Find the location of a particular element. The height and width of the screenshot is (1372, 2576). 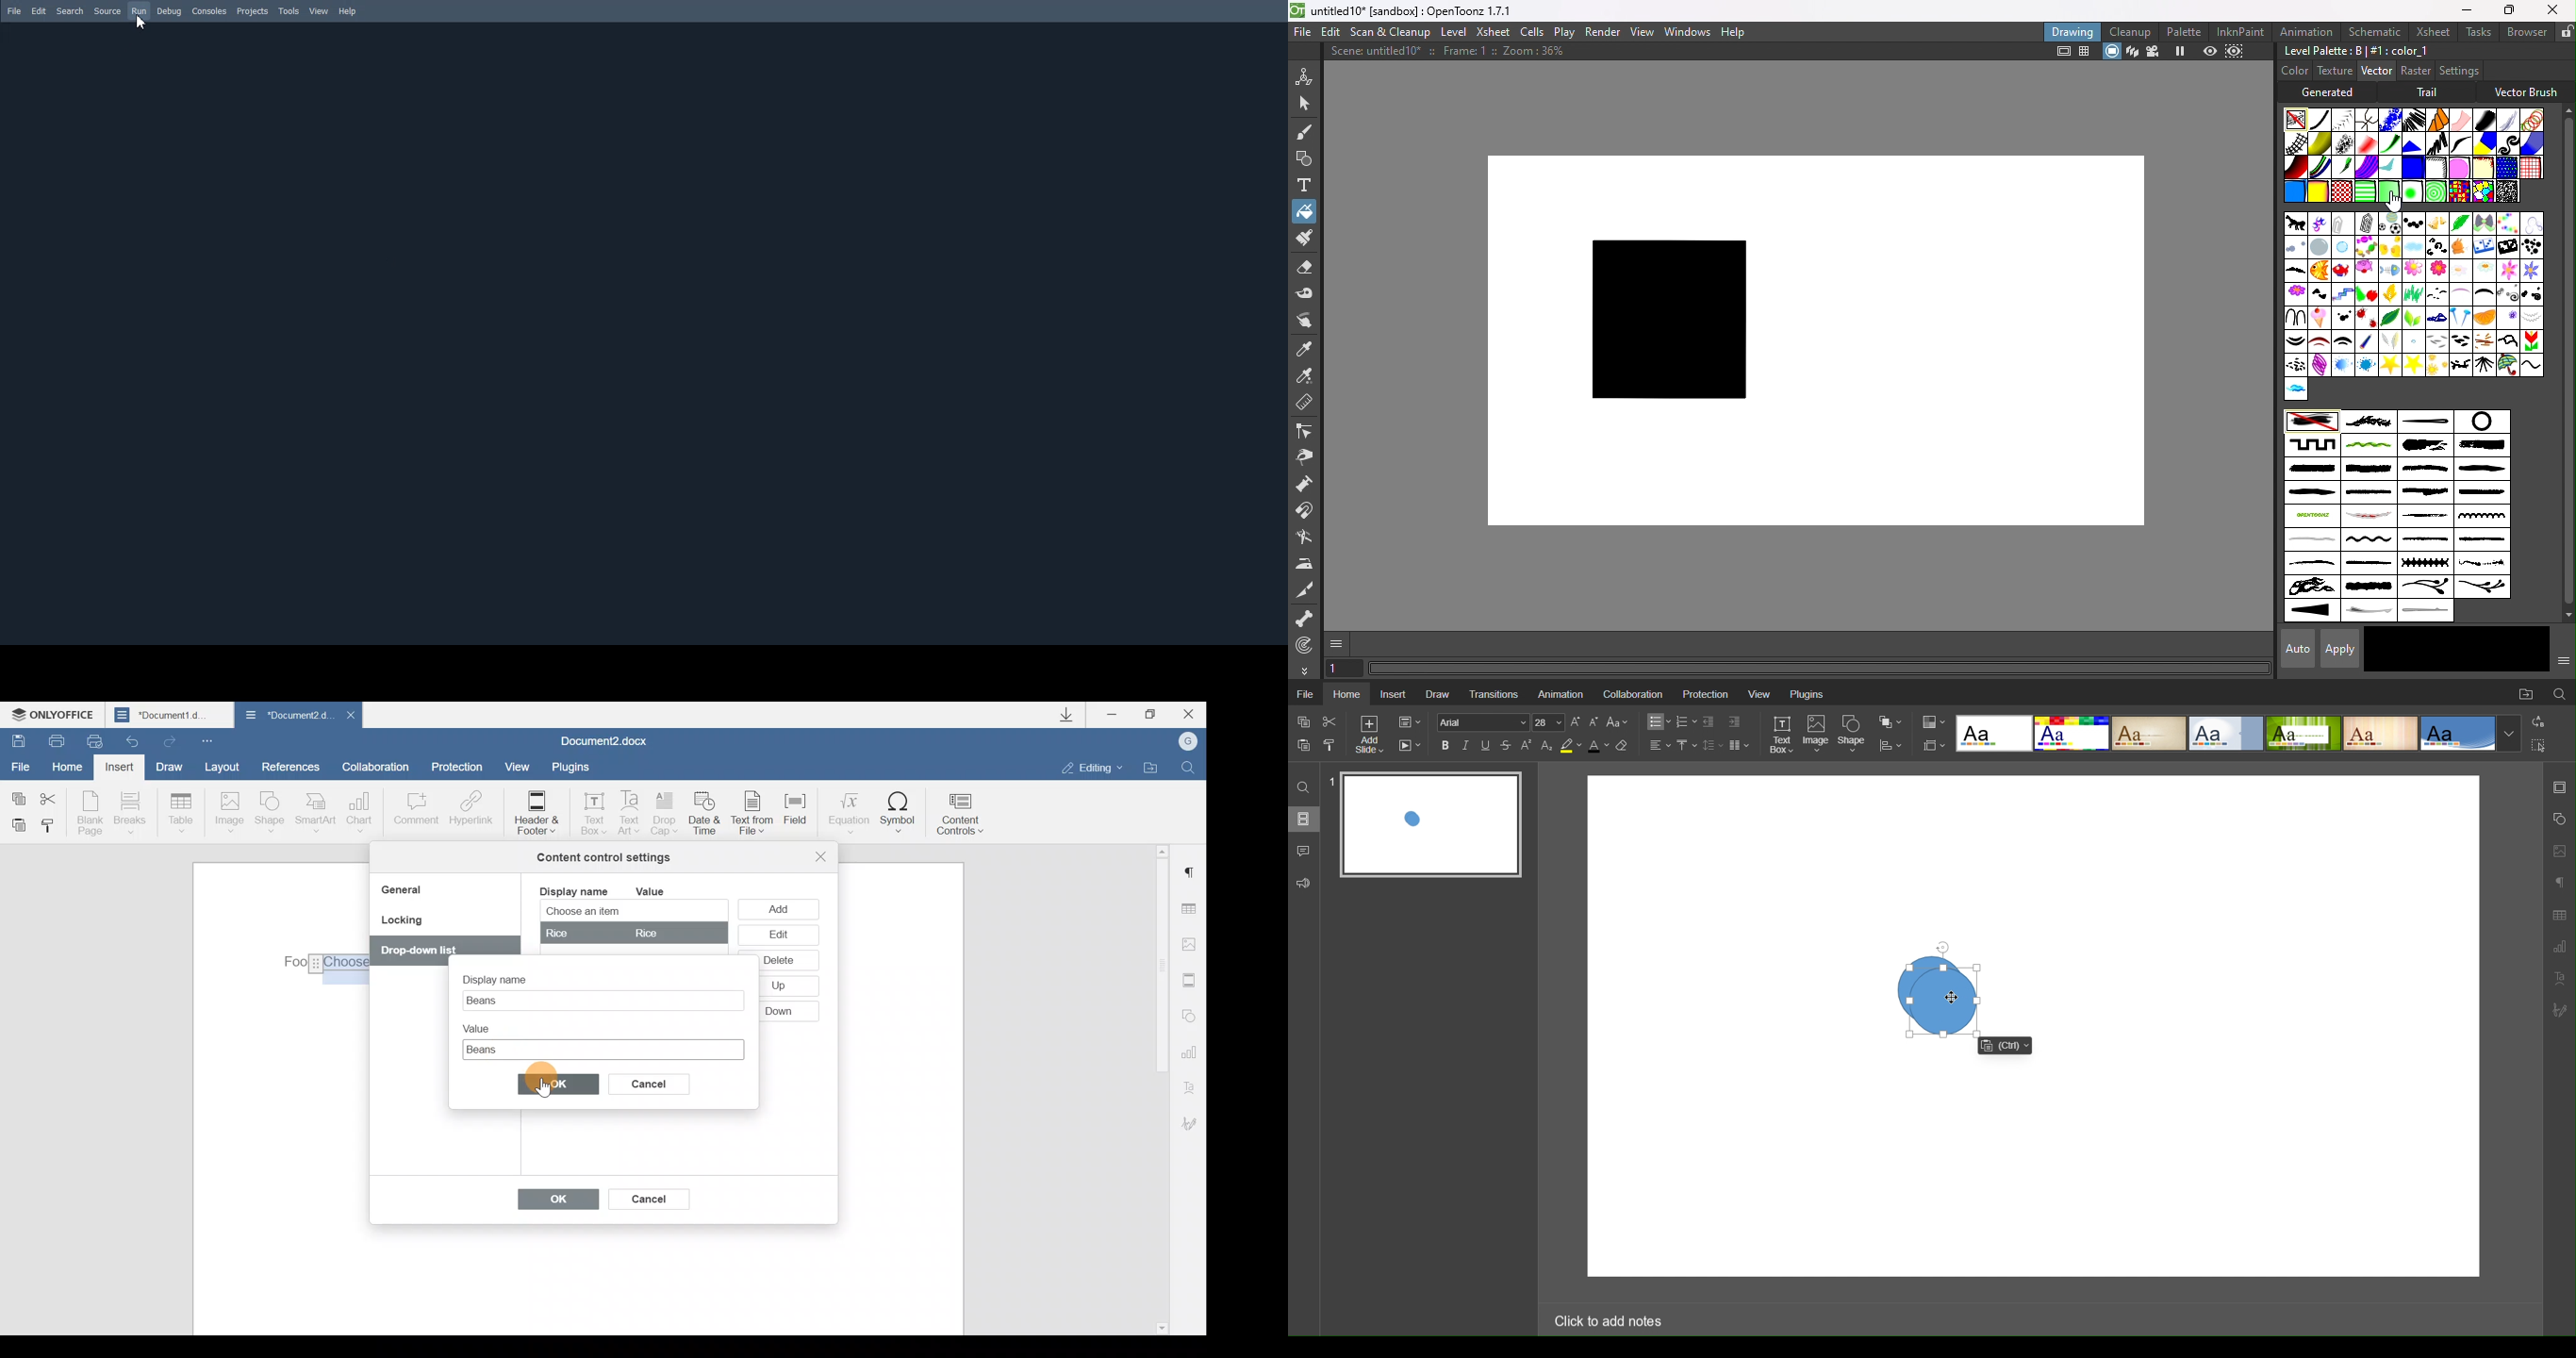

simple_wave is located at coordinates (2367, 541).